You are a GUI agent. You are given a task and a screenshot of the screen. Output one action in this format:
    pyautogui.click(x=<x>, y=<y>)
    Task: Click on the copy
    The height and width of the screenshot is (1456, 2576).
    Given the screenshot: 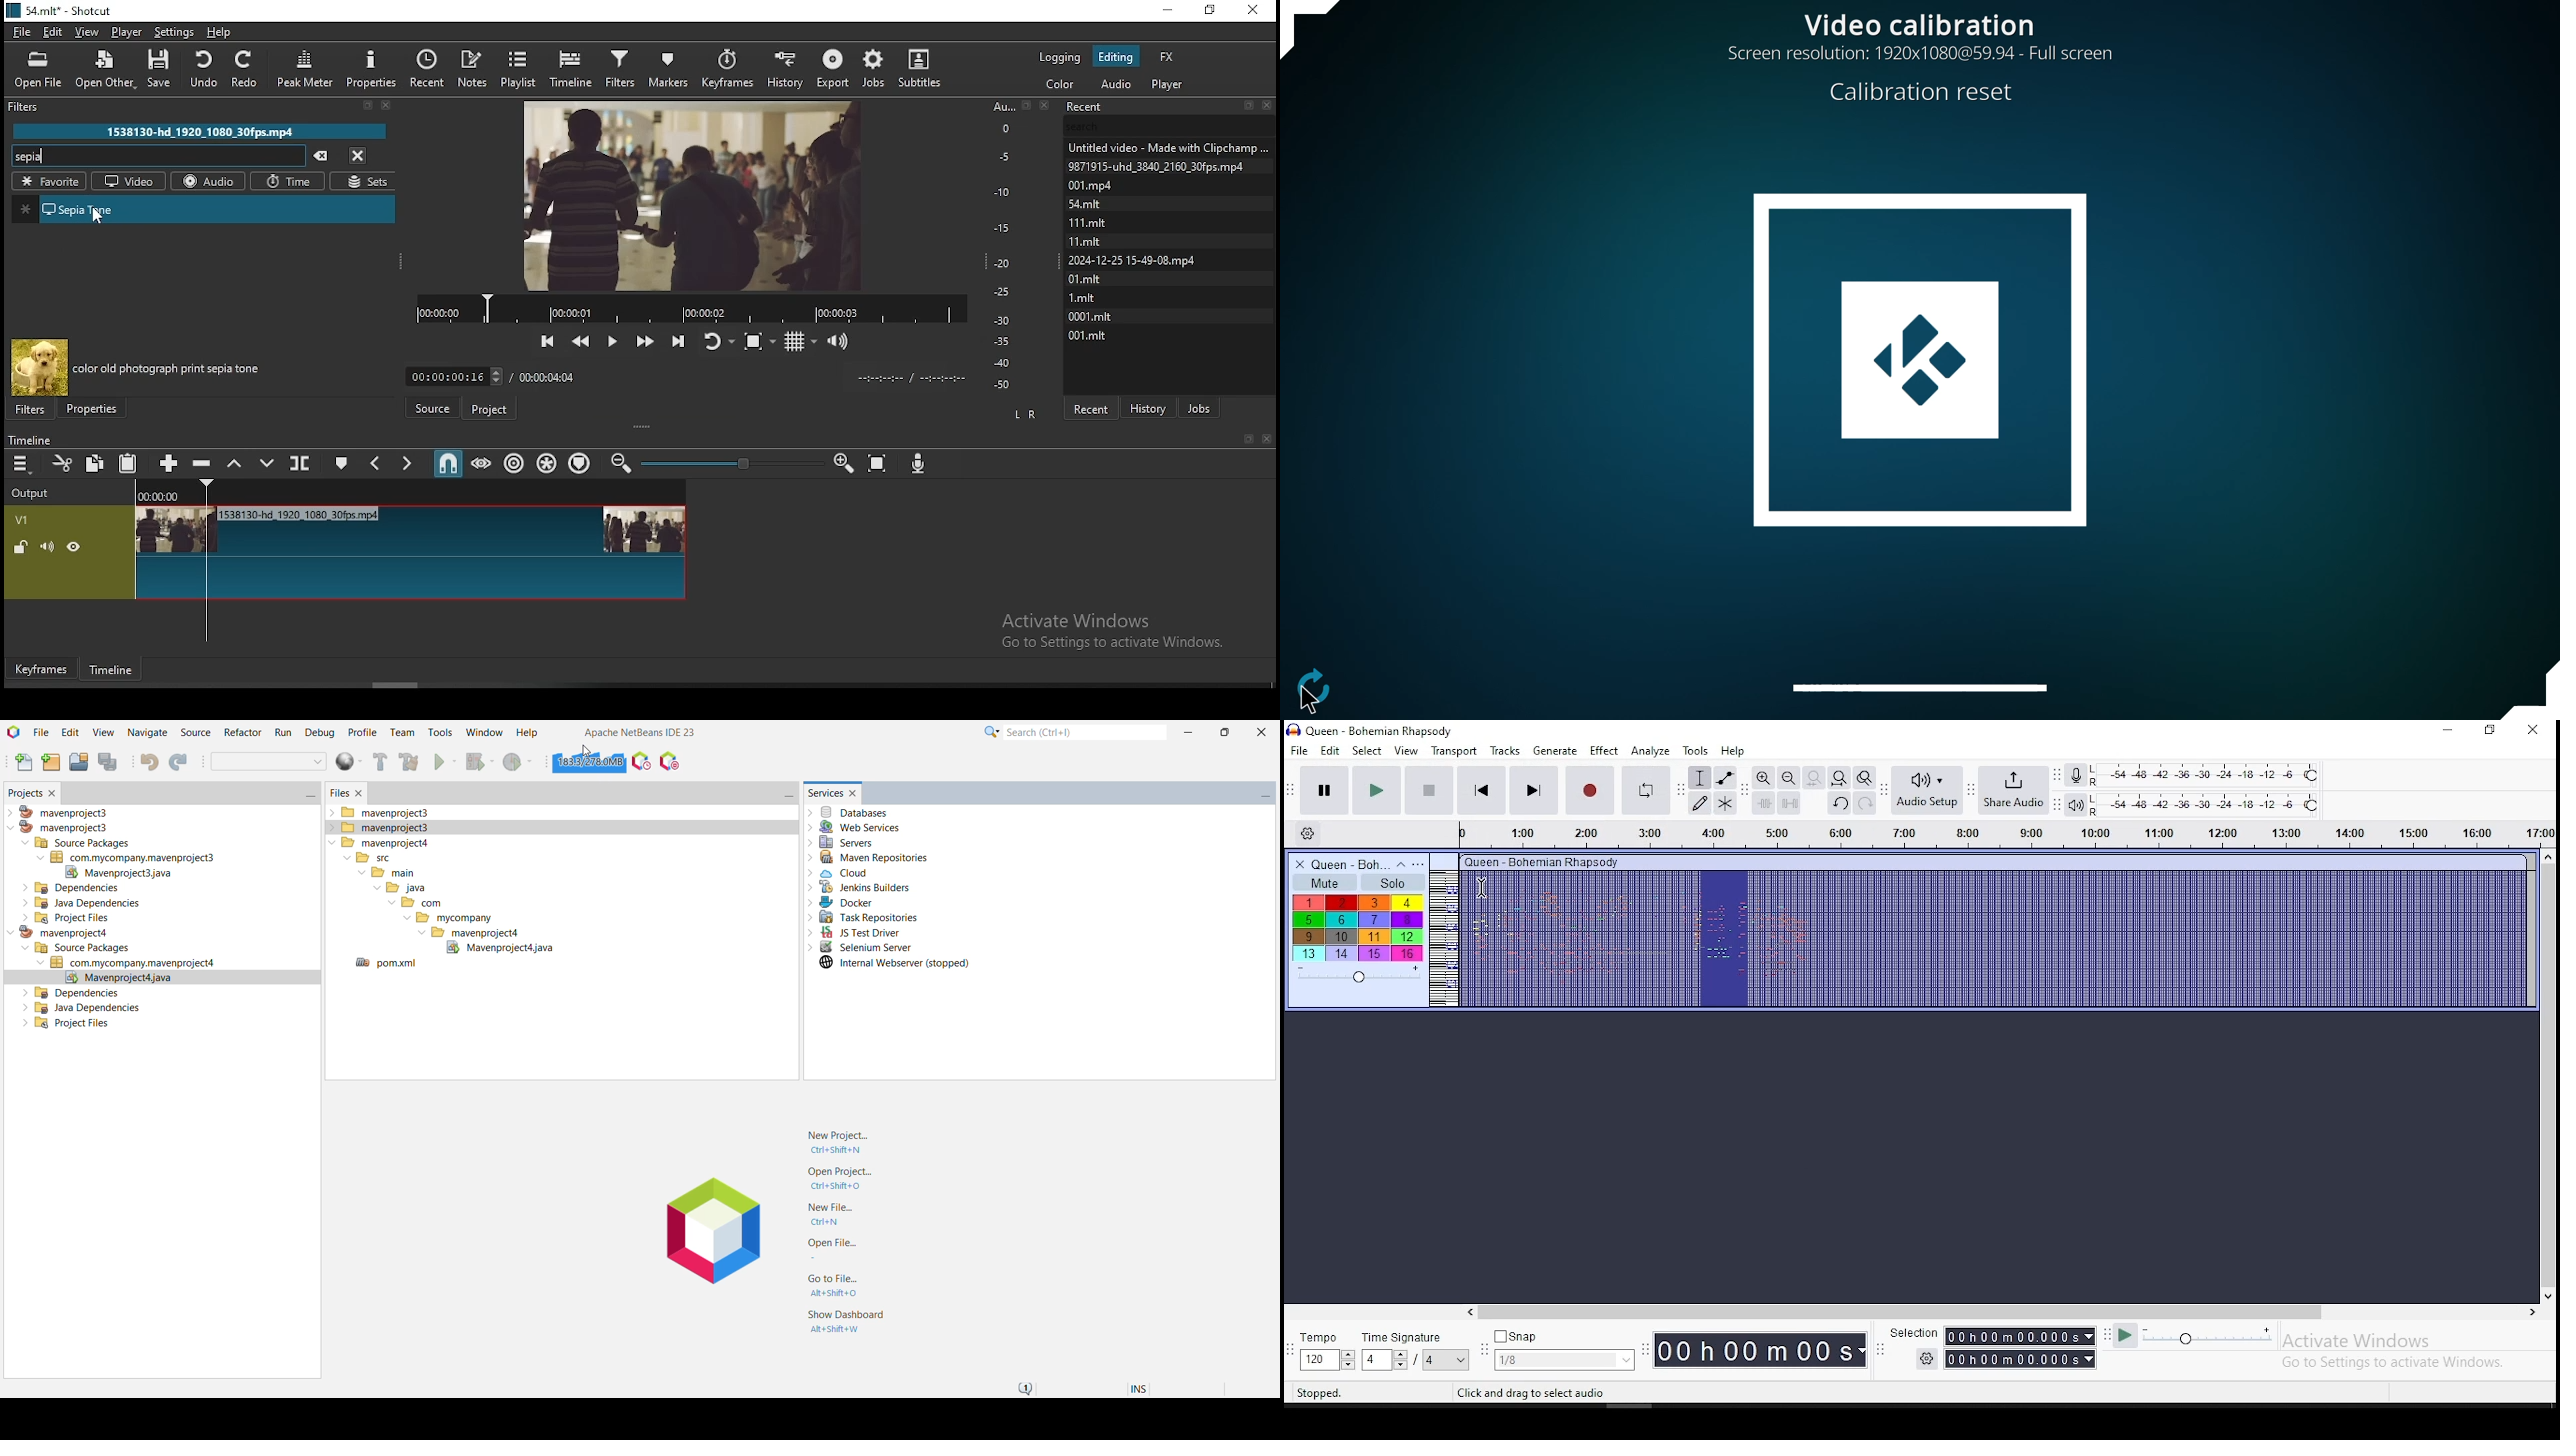 What is the action you would take?
    pyautogui.click(x=97, y=464)
    